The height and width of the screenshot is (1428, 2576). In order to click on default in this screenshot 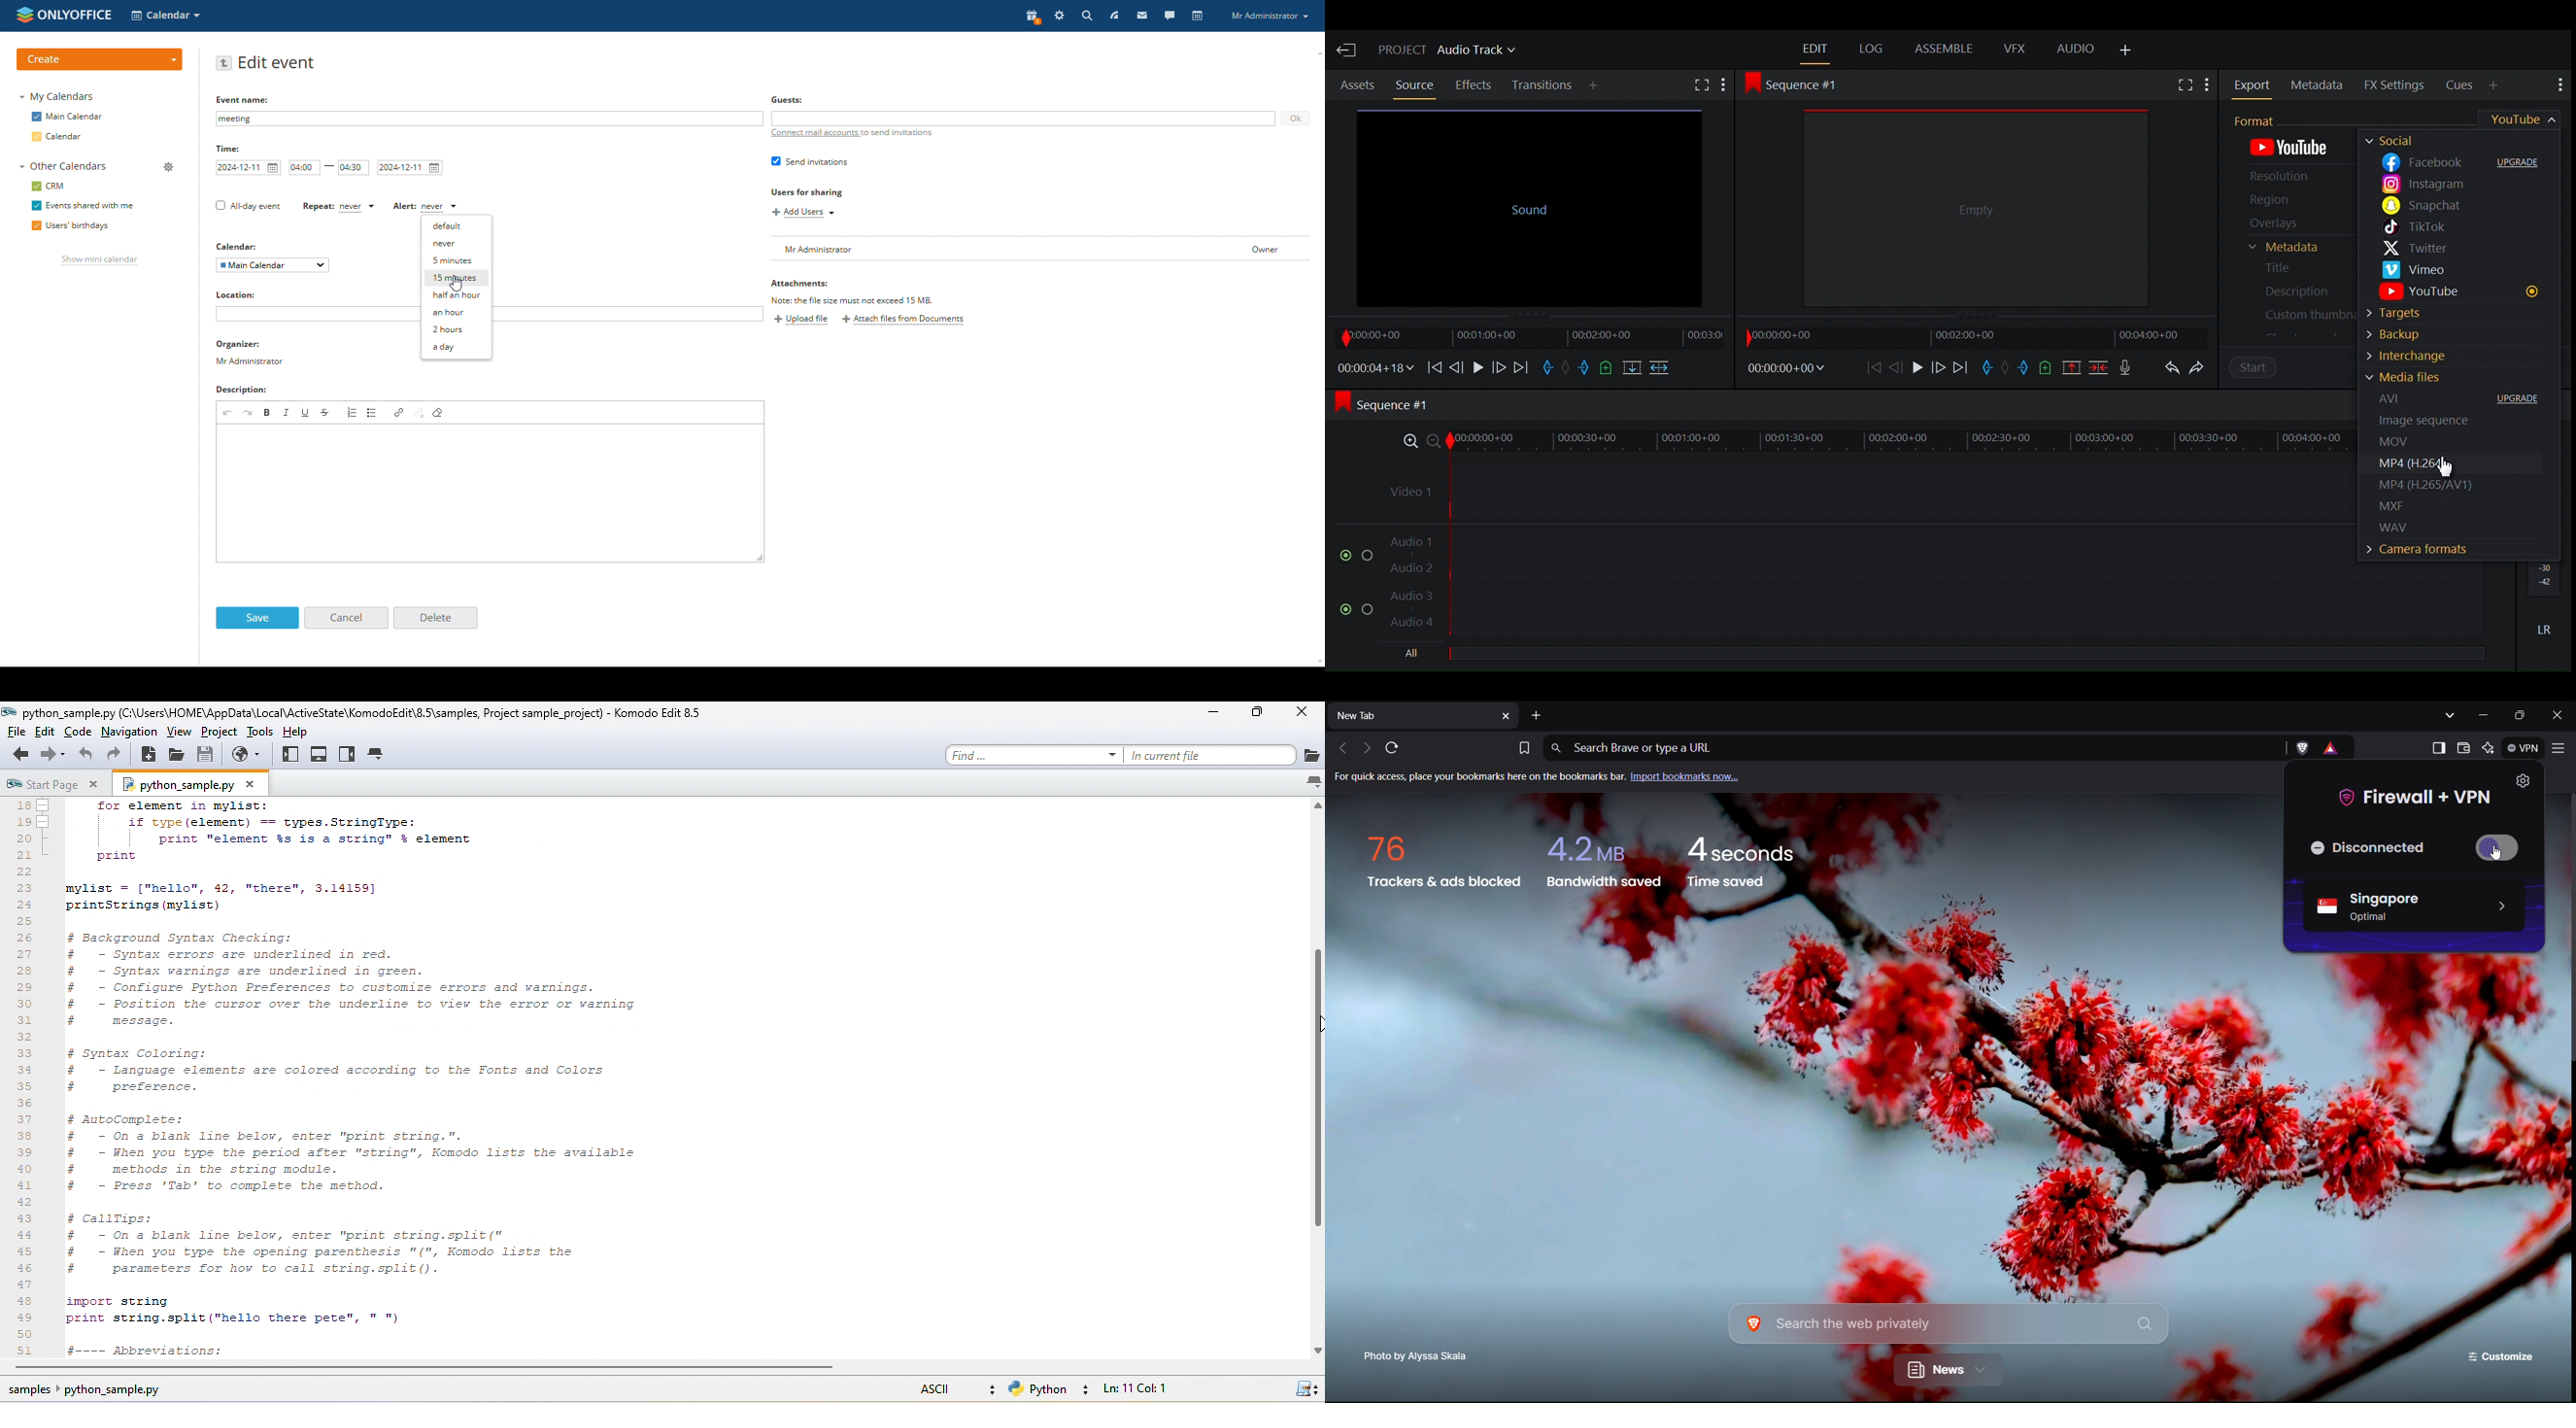, I will do `click(458, 226)`.